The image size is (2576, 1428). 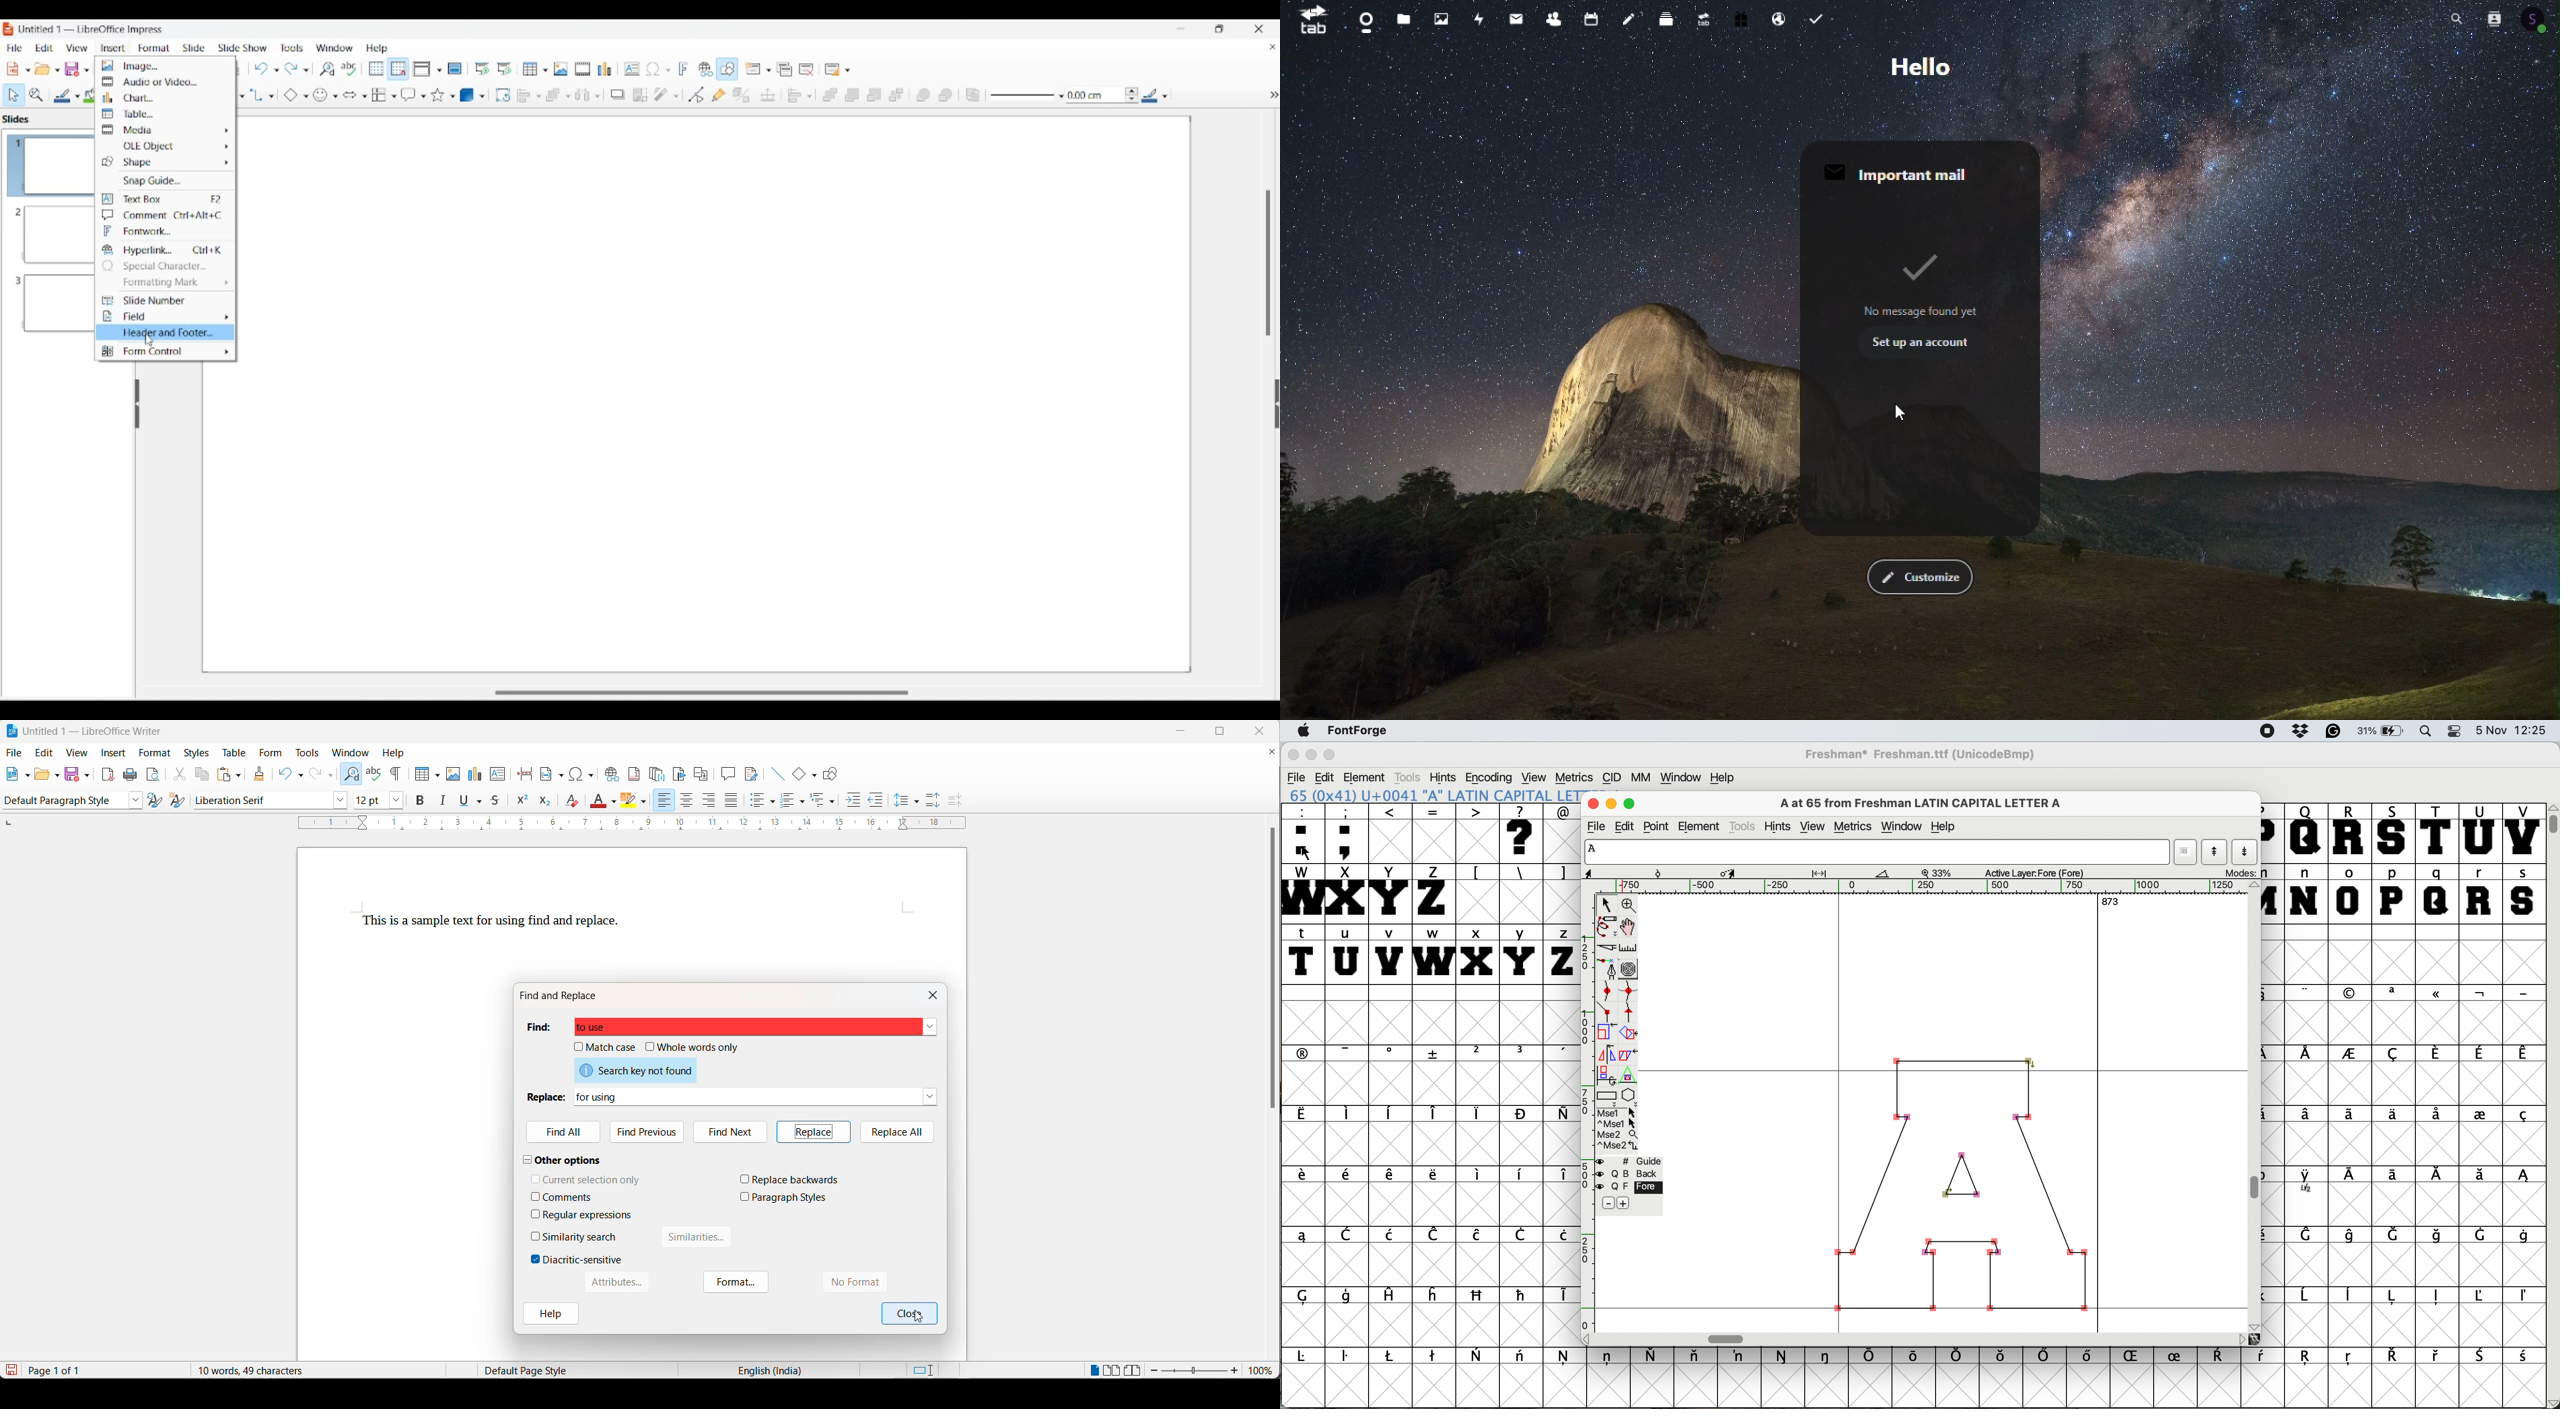 What do you see at coordinates (195, 48) in the screenshot?
I see `Slide menu` at bounding box center [195, 48].